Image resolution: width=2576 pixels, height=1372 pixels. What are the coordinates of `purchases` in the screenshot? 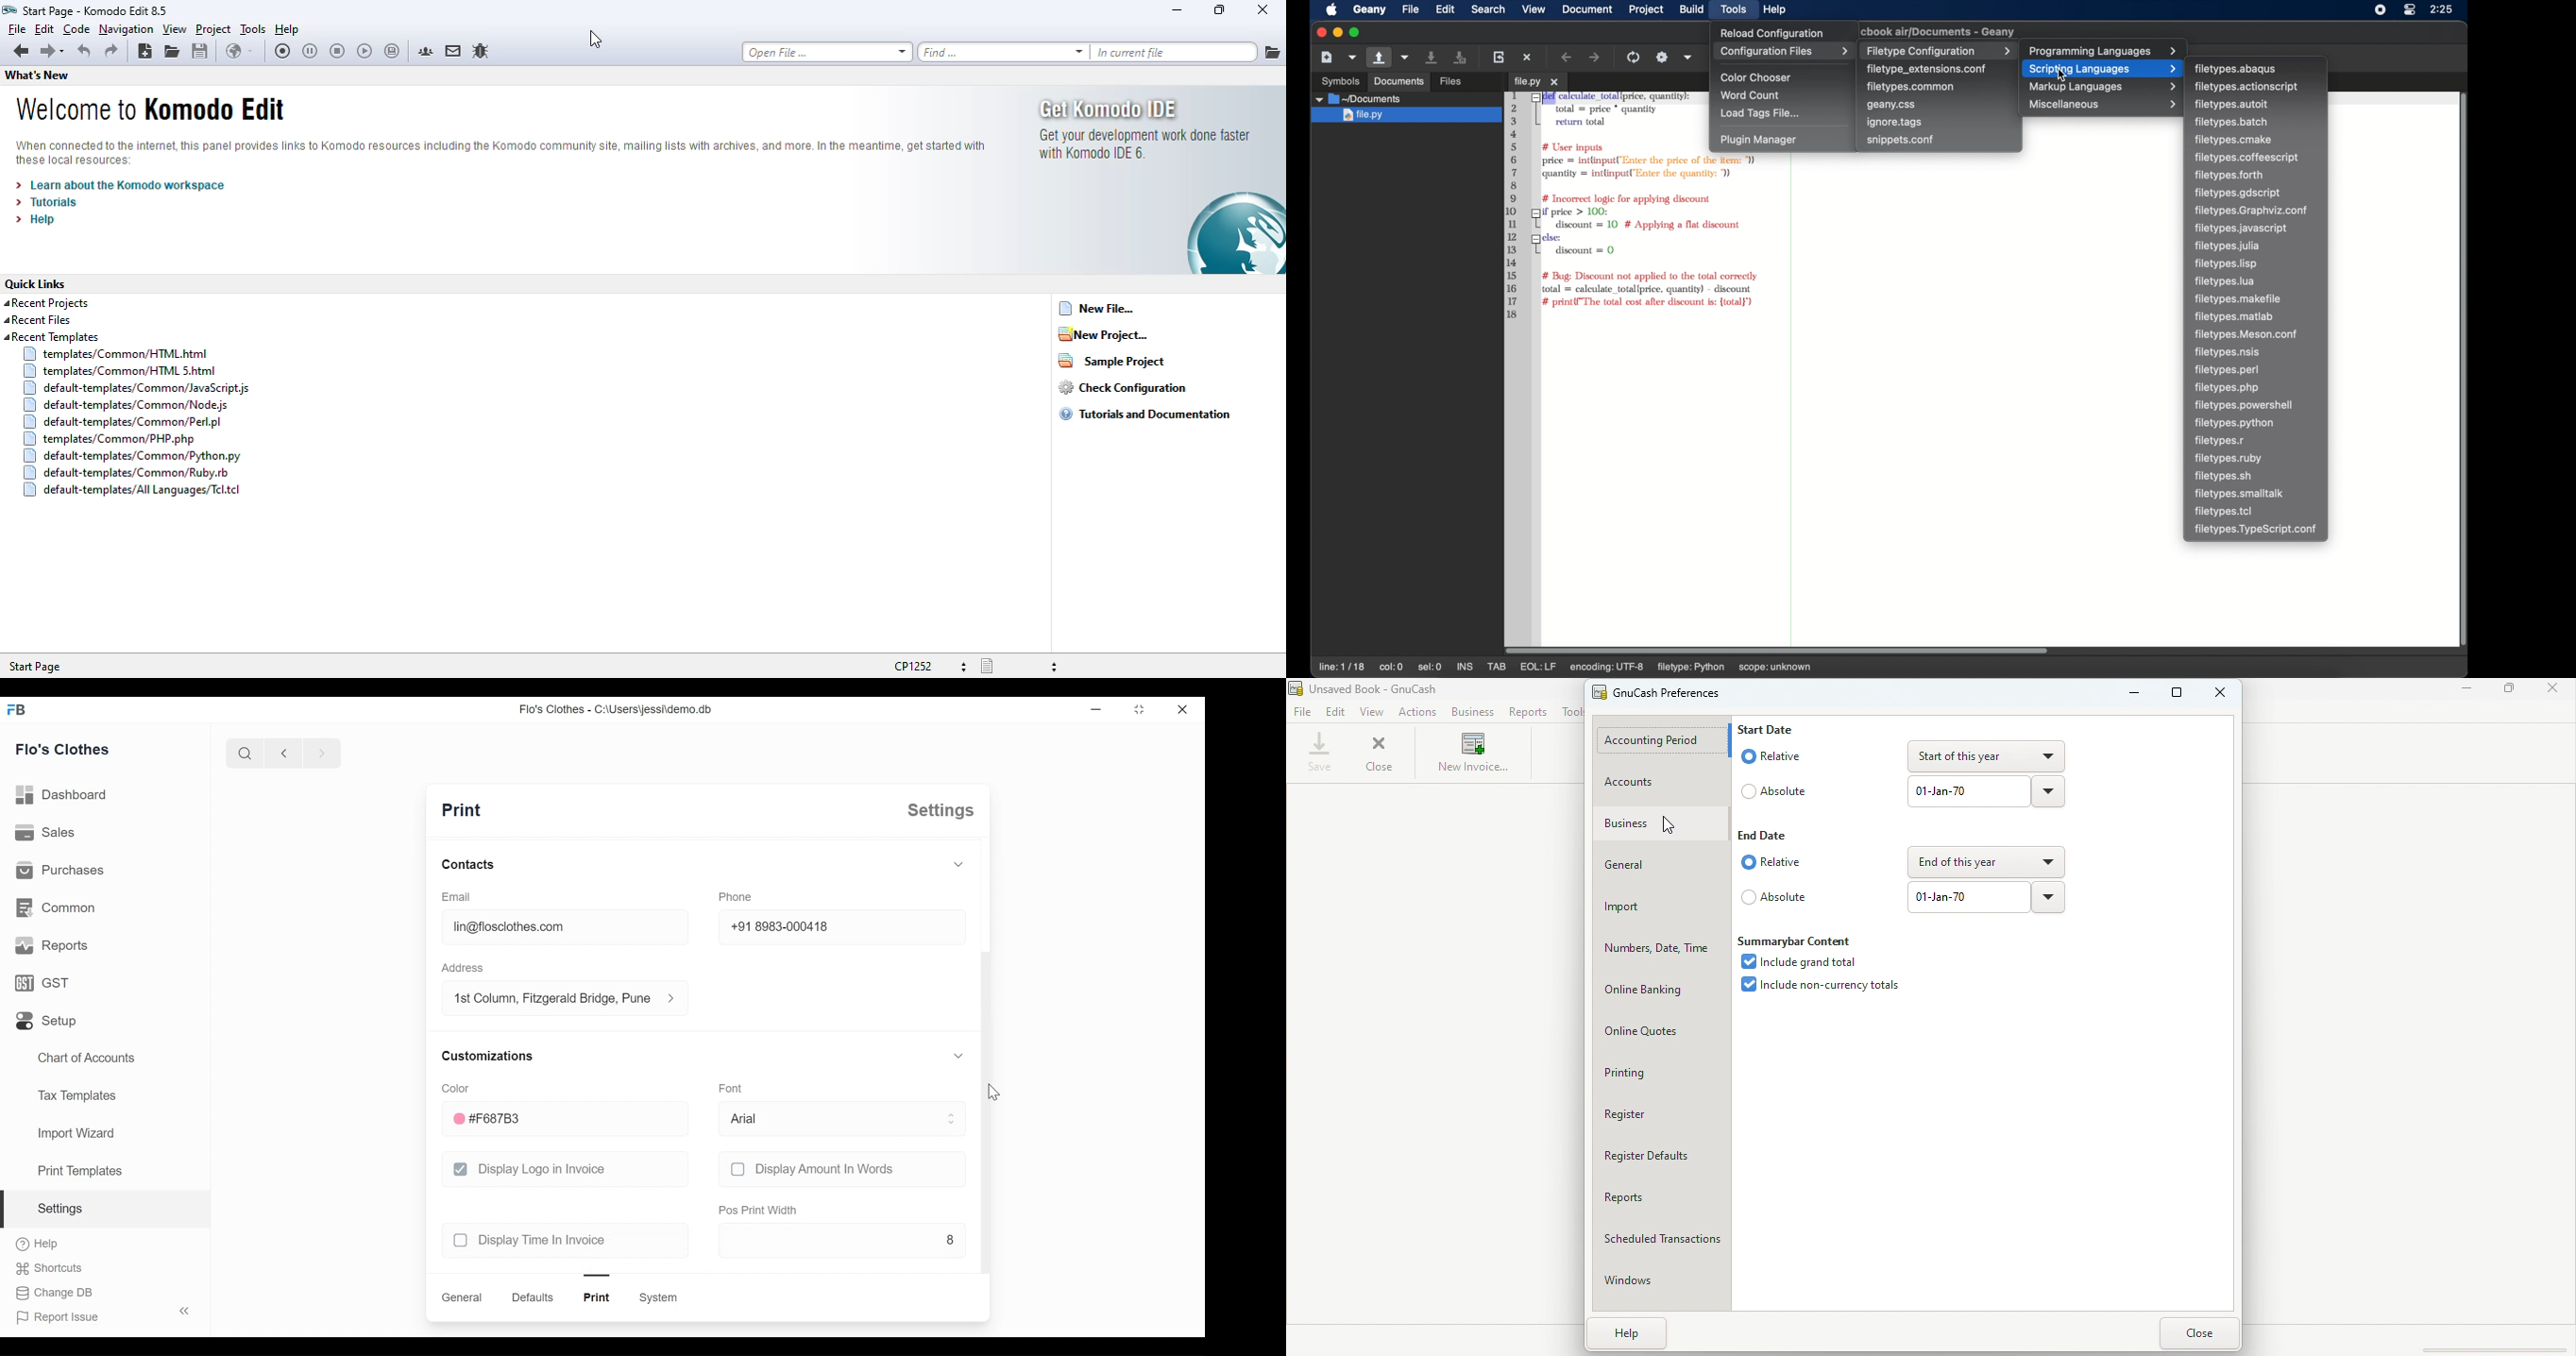 It's located at (59, 869).